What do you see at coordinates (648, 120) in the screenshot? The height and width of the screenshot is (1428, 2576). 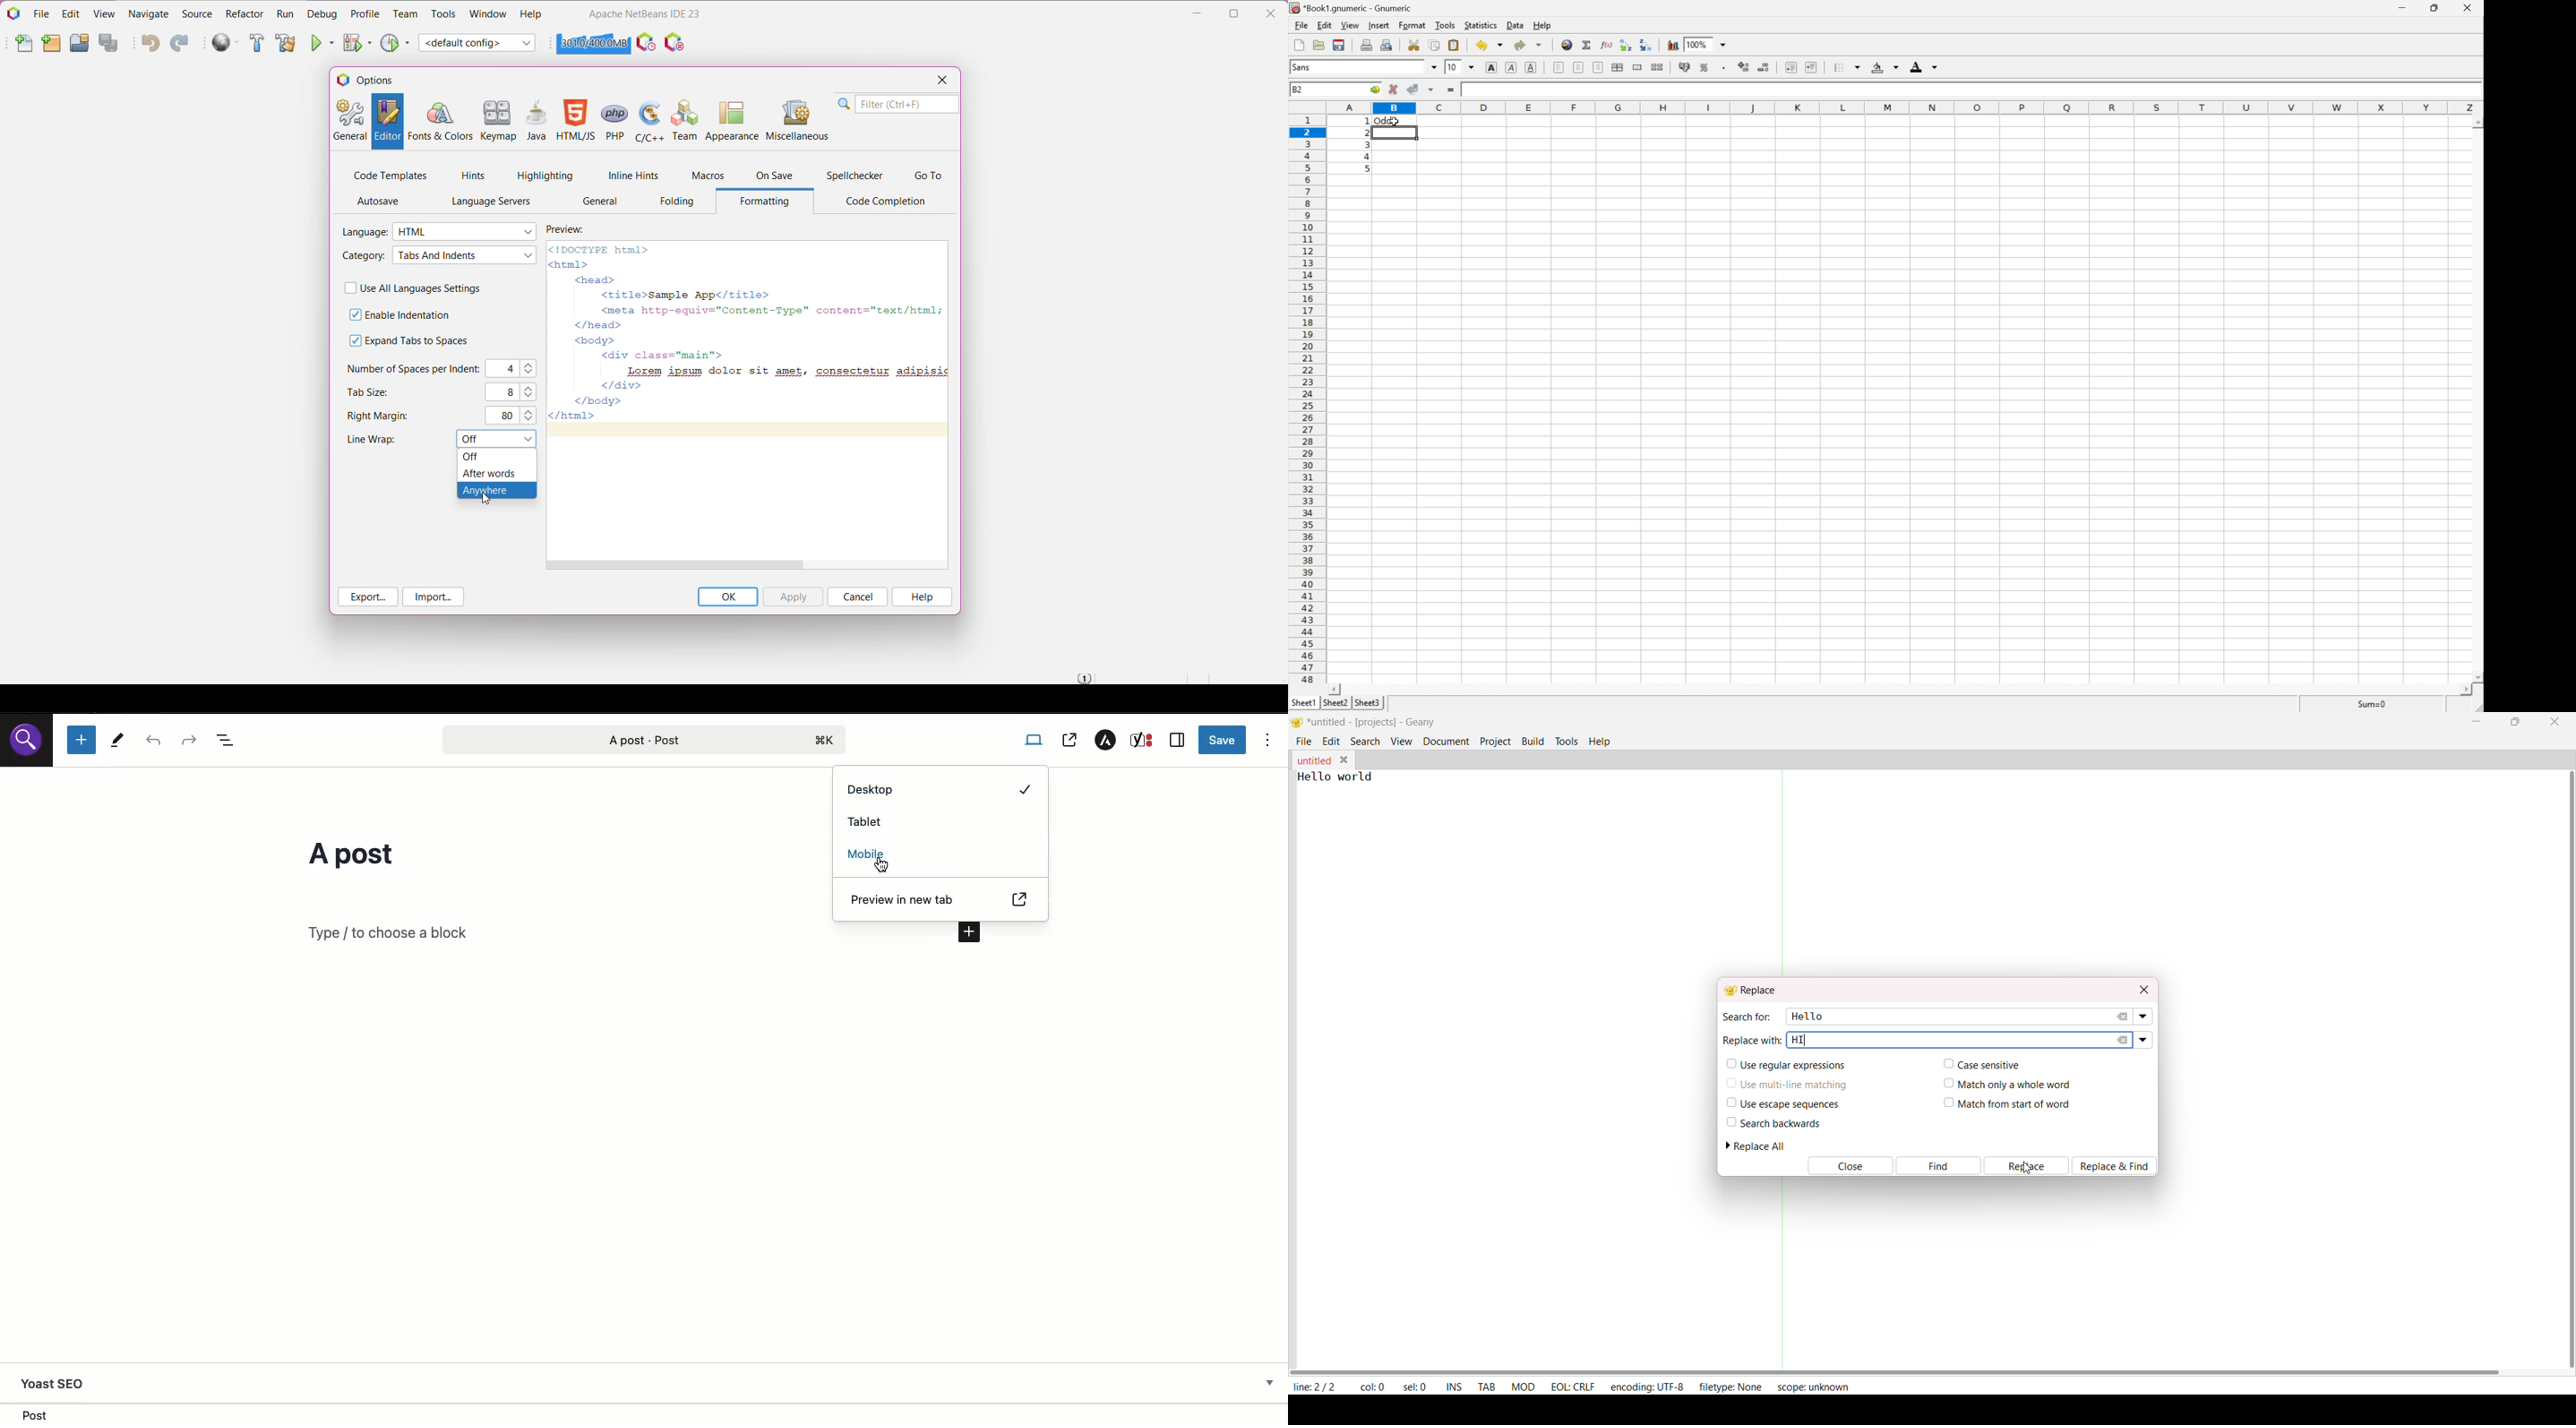 I see `C/C++` at bounding box center [648, 120].